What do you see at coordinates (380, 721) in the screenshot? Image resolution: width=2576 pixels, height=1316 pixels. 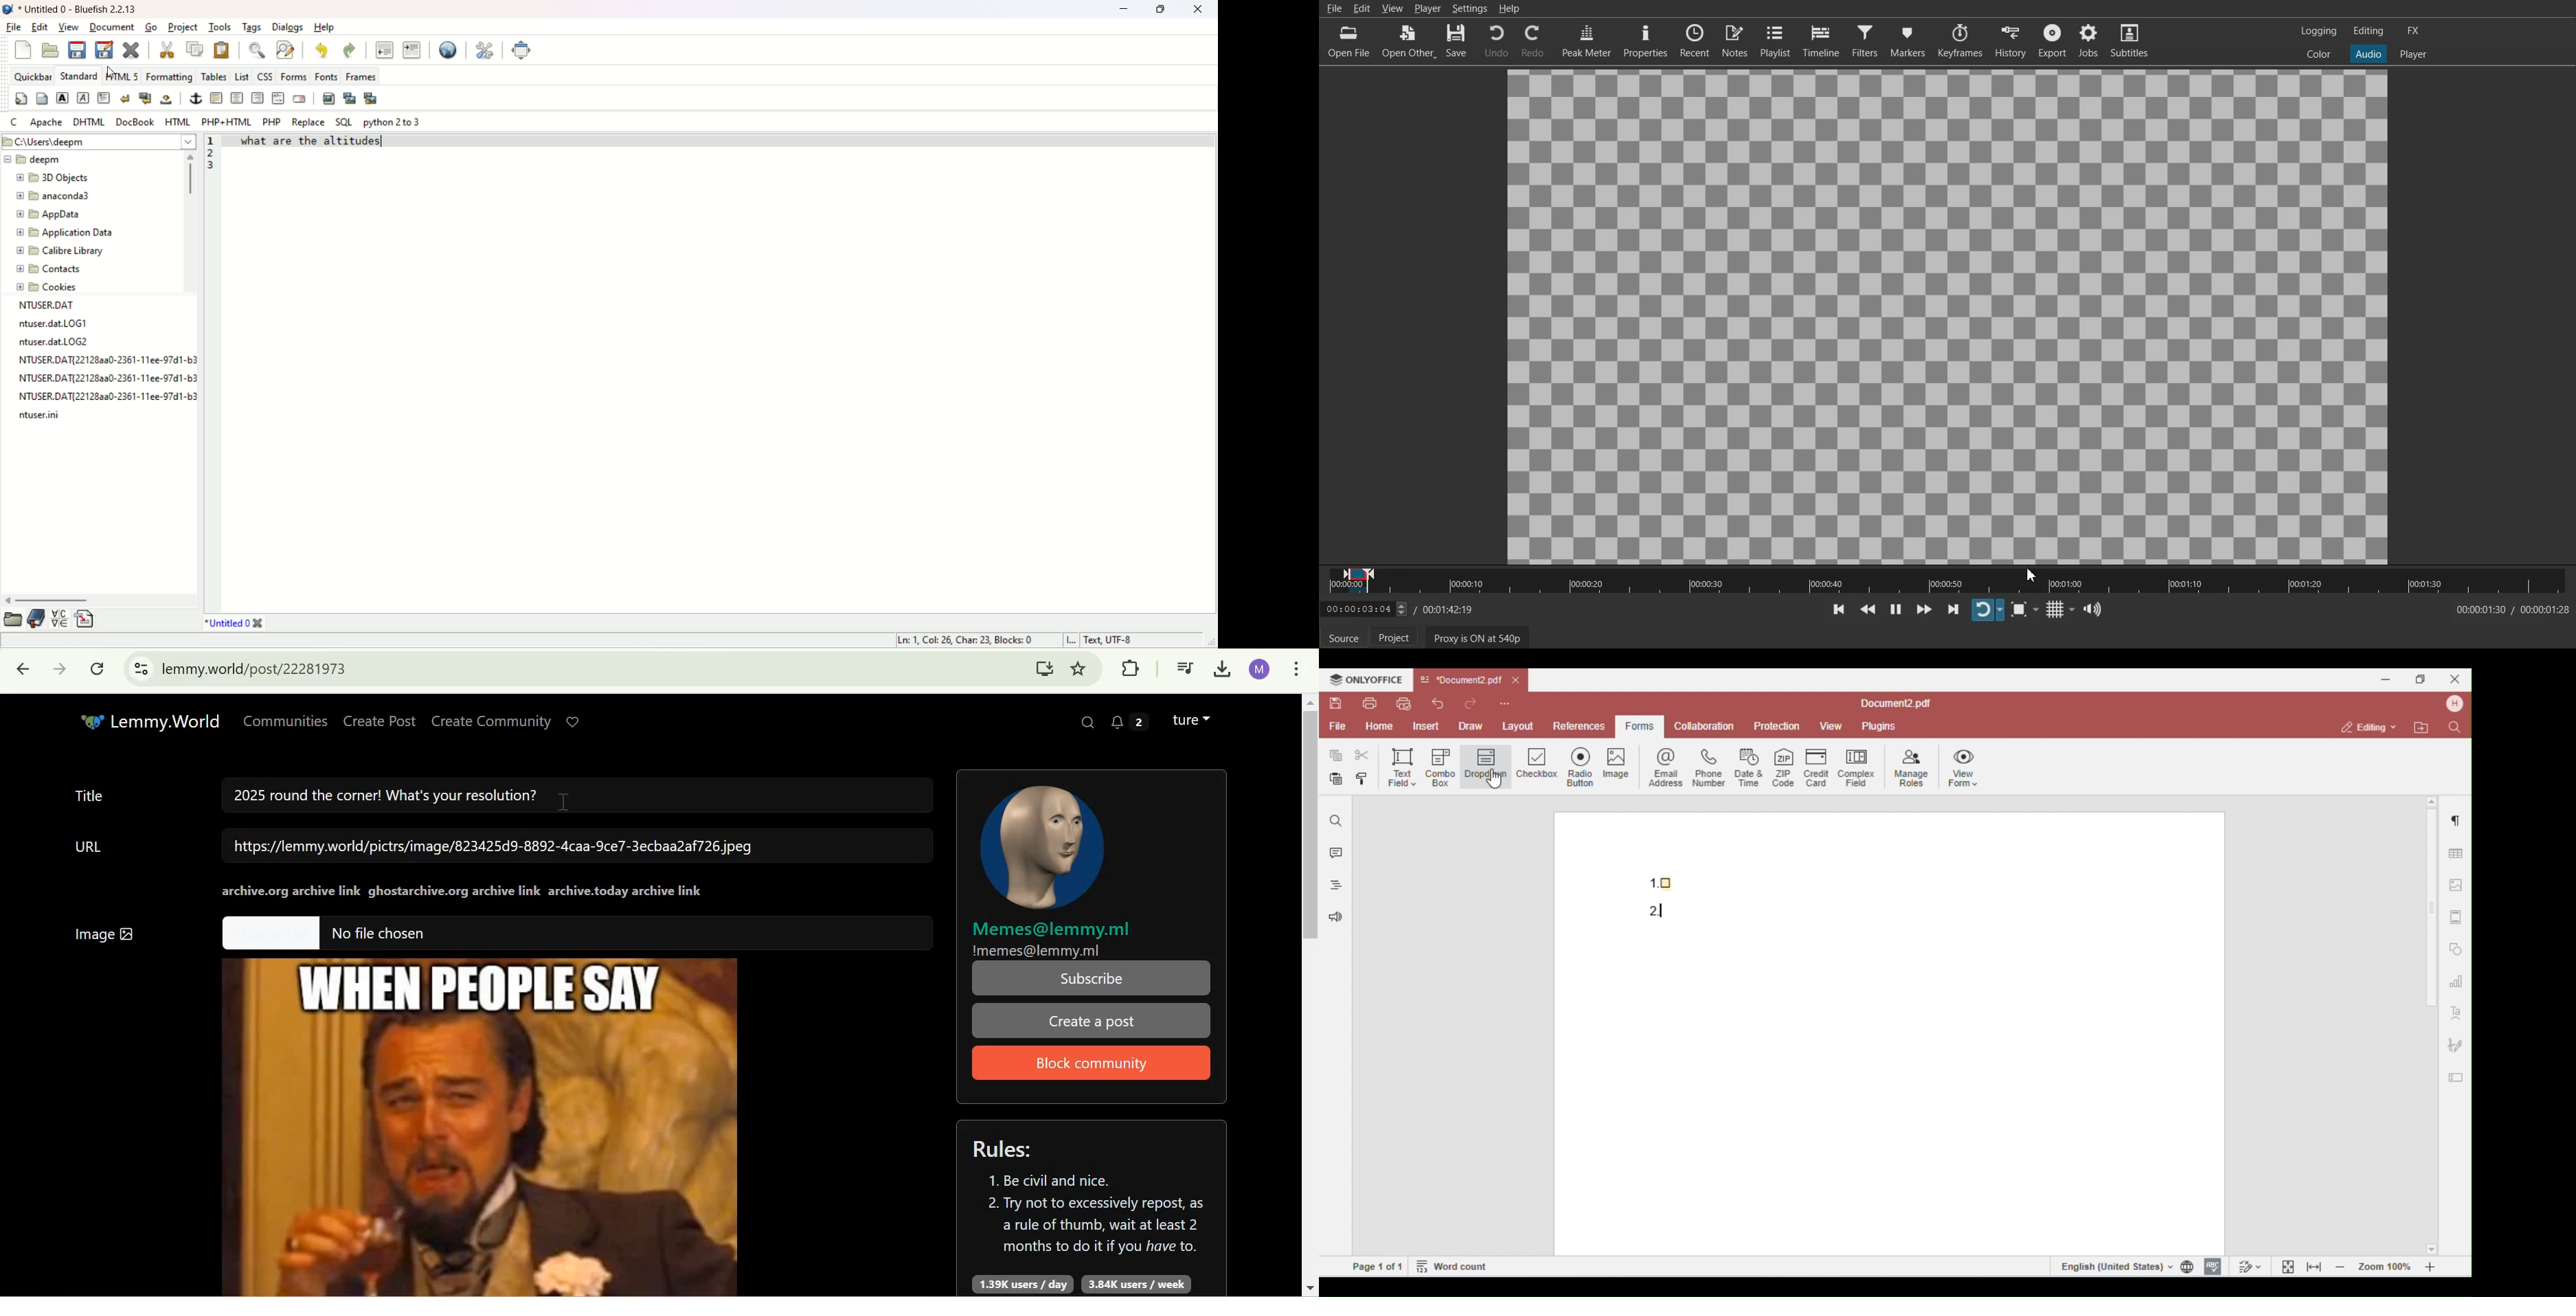 I see `Create Post` at bounding box center [380, 721].